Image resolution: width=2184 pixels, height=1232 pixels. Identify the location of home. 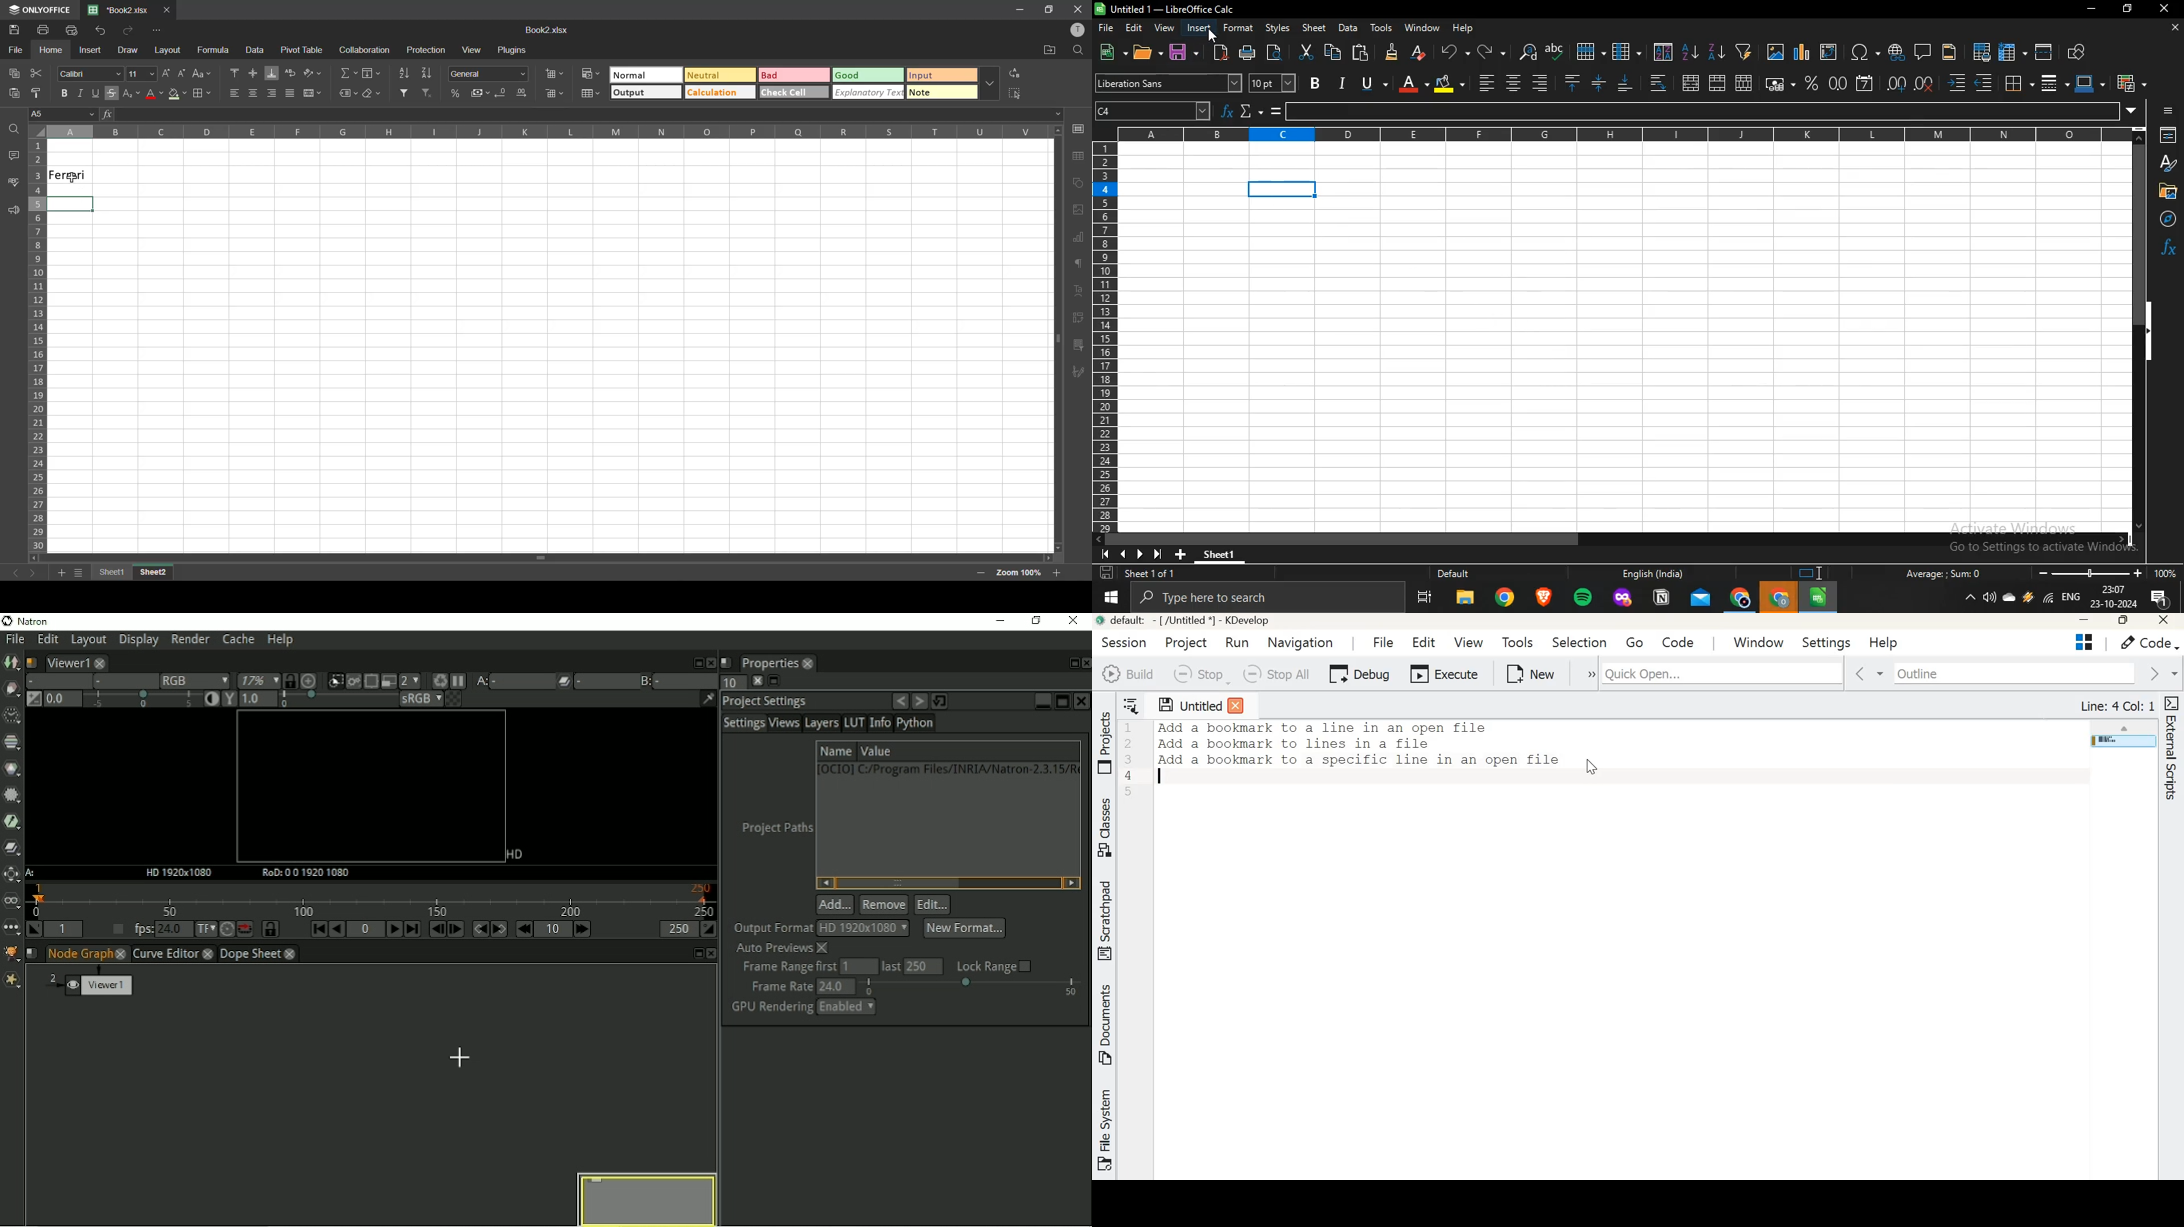
(53, 50).